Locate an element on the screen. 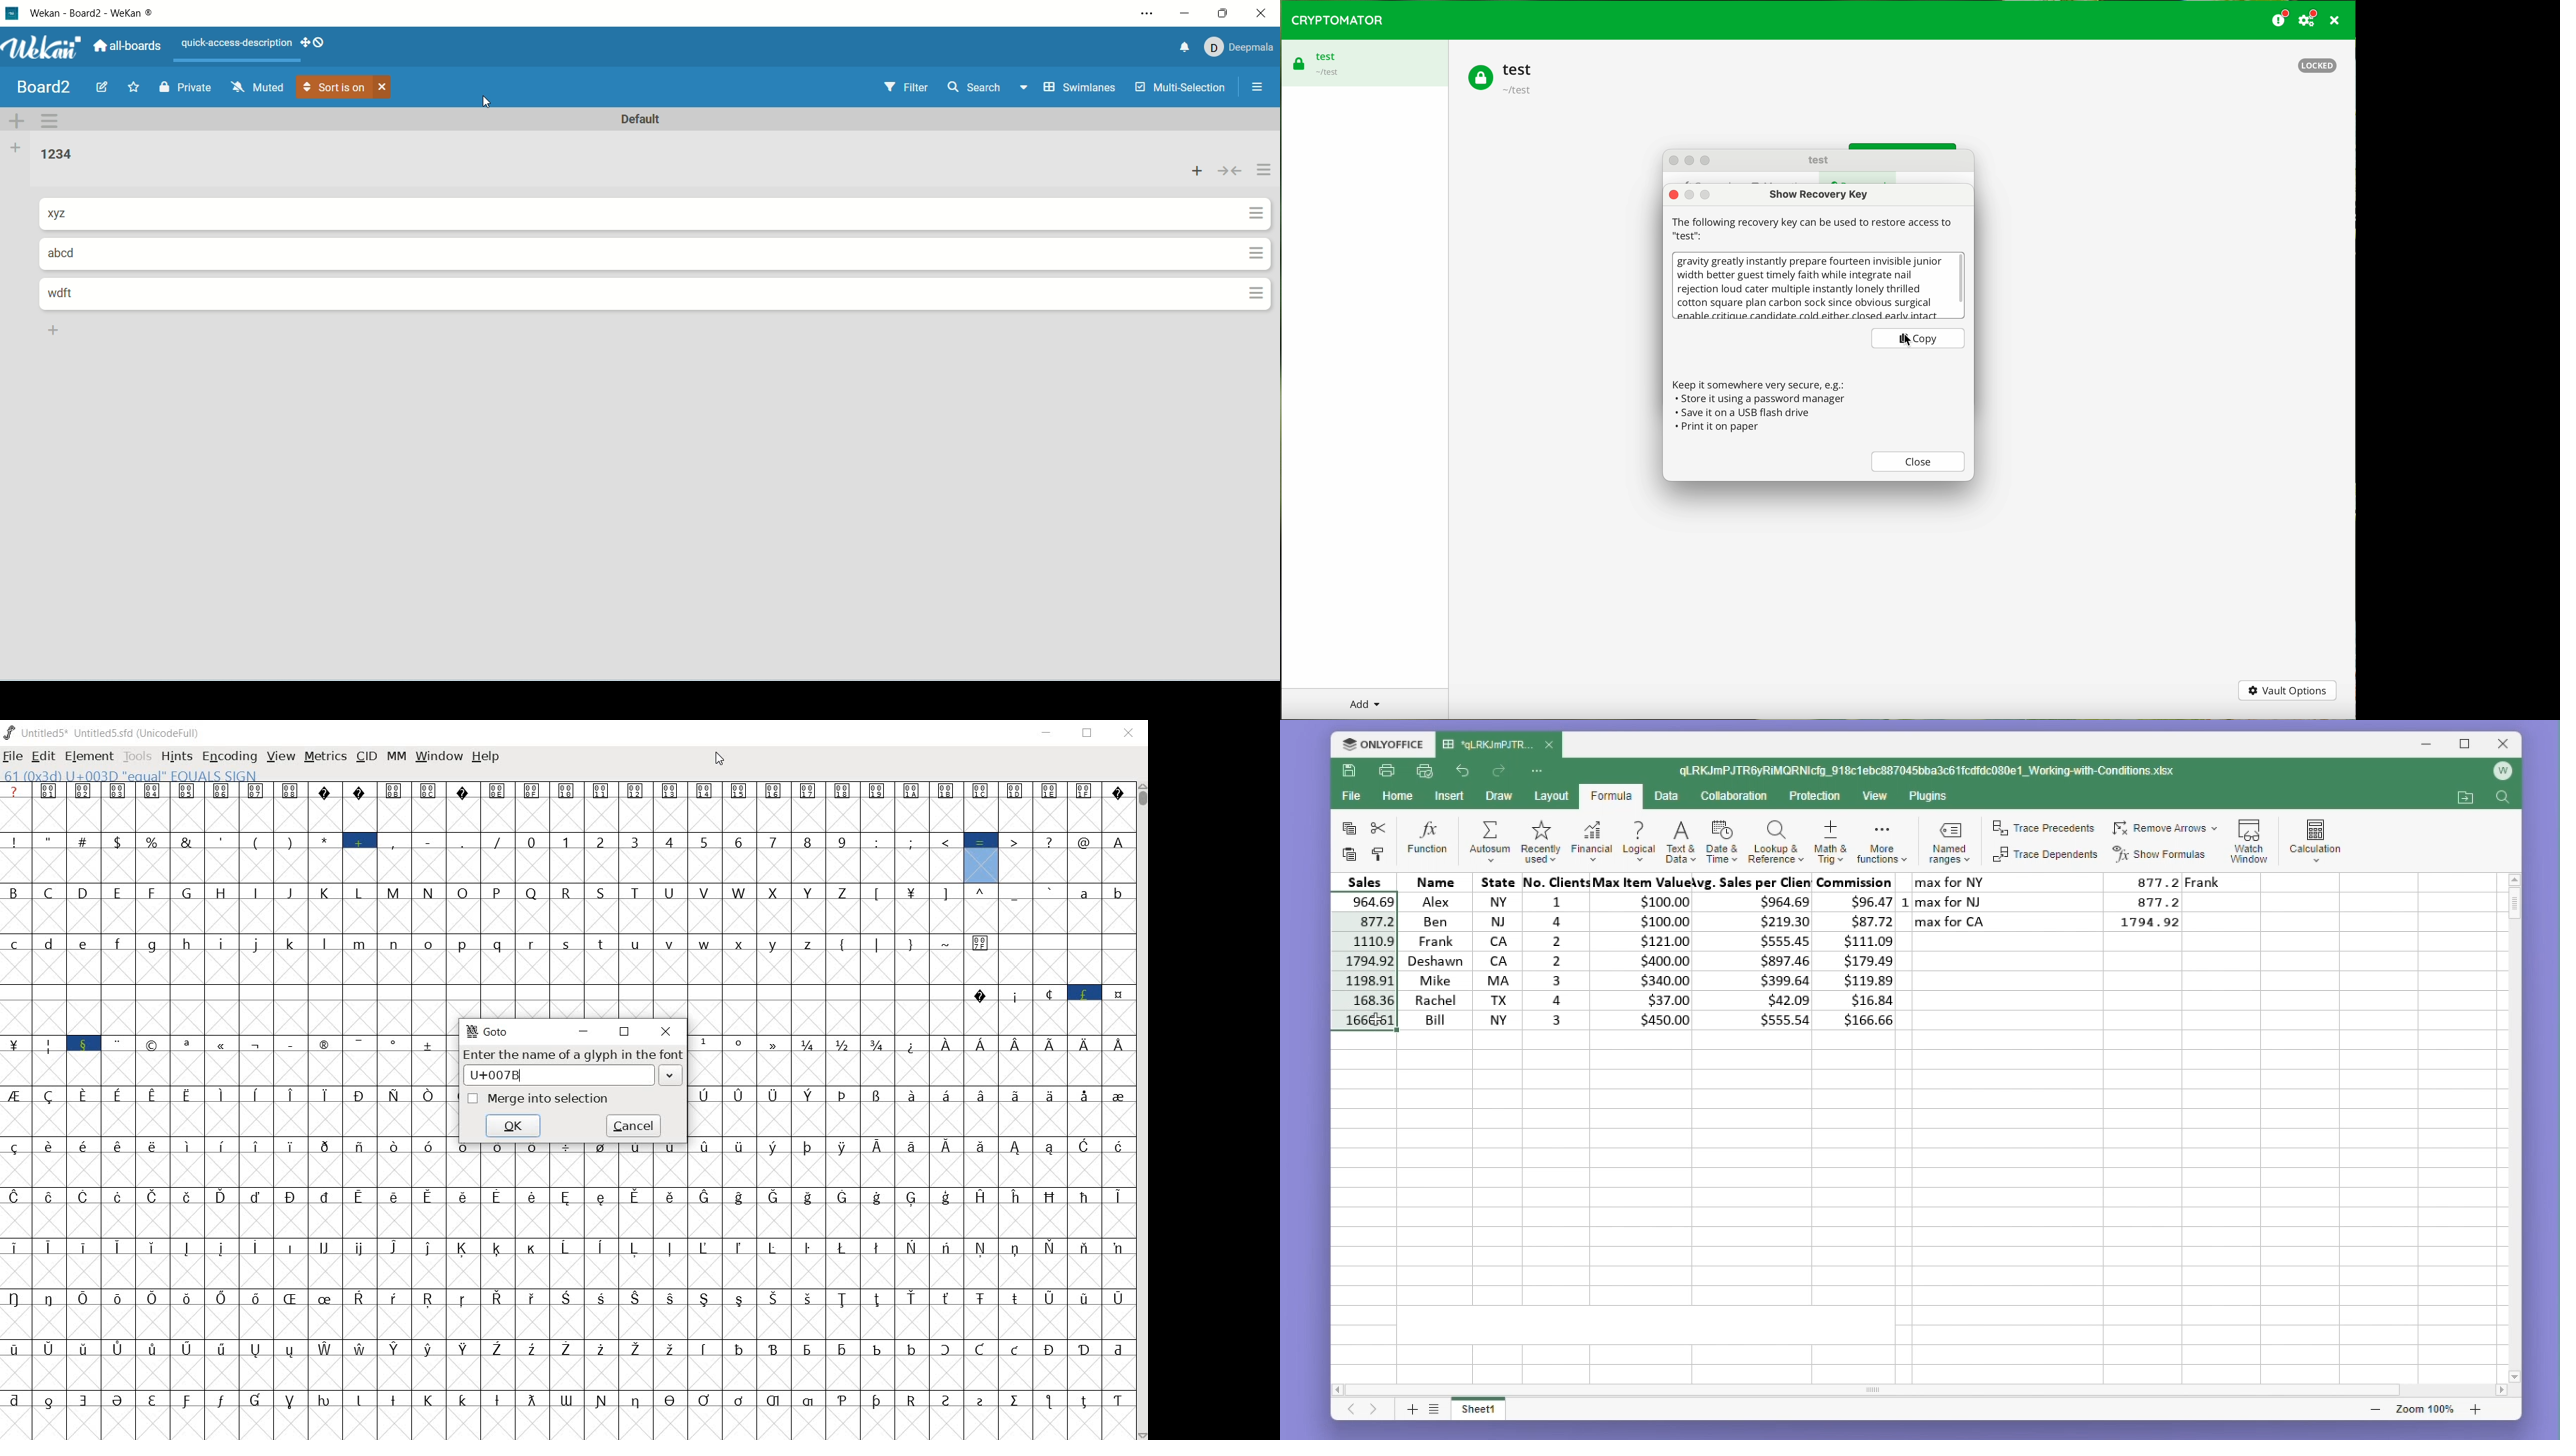  Autosum is located at coordinates (1488, 841).